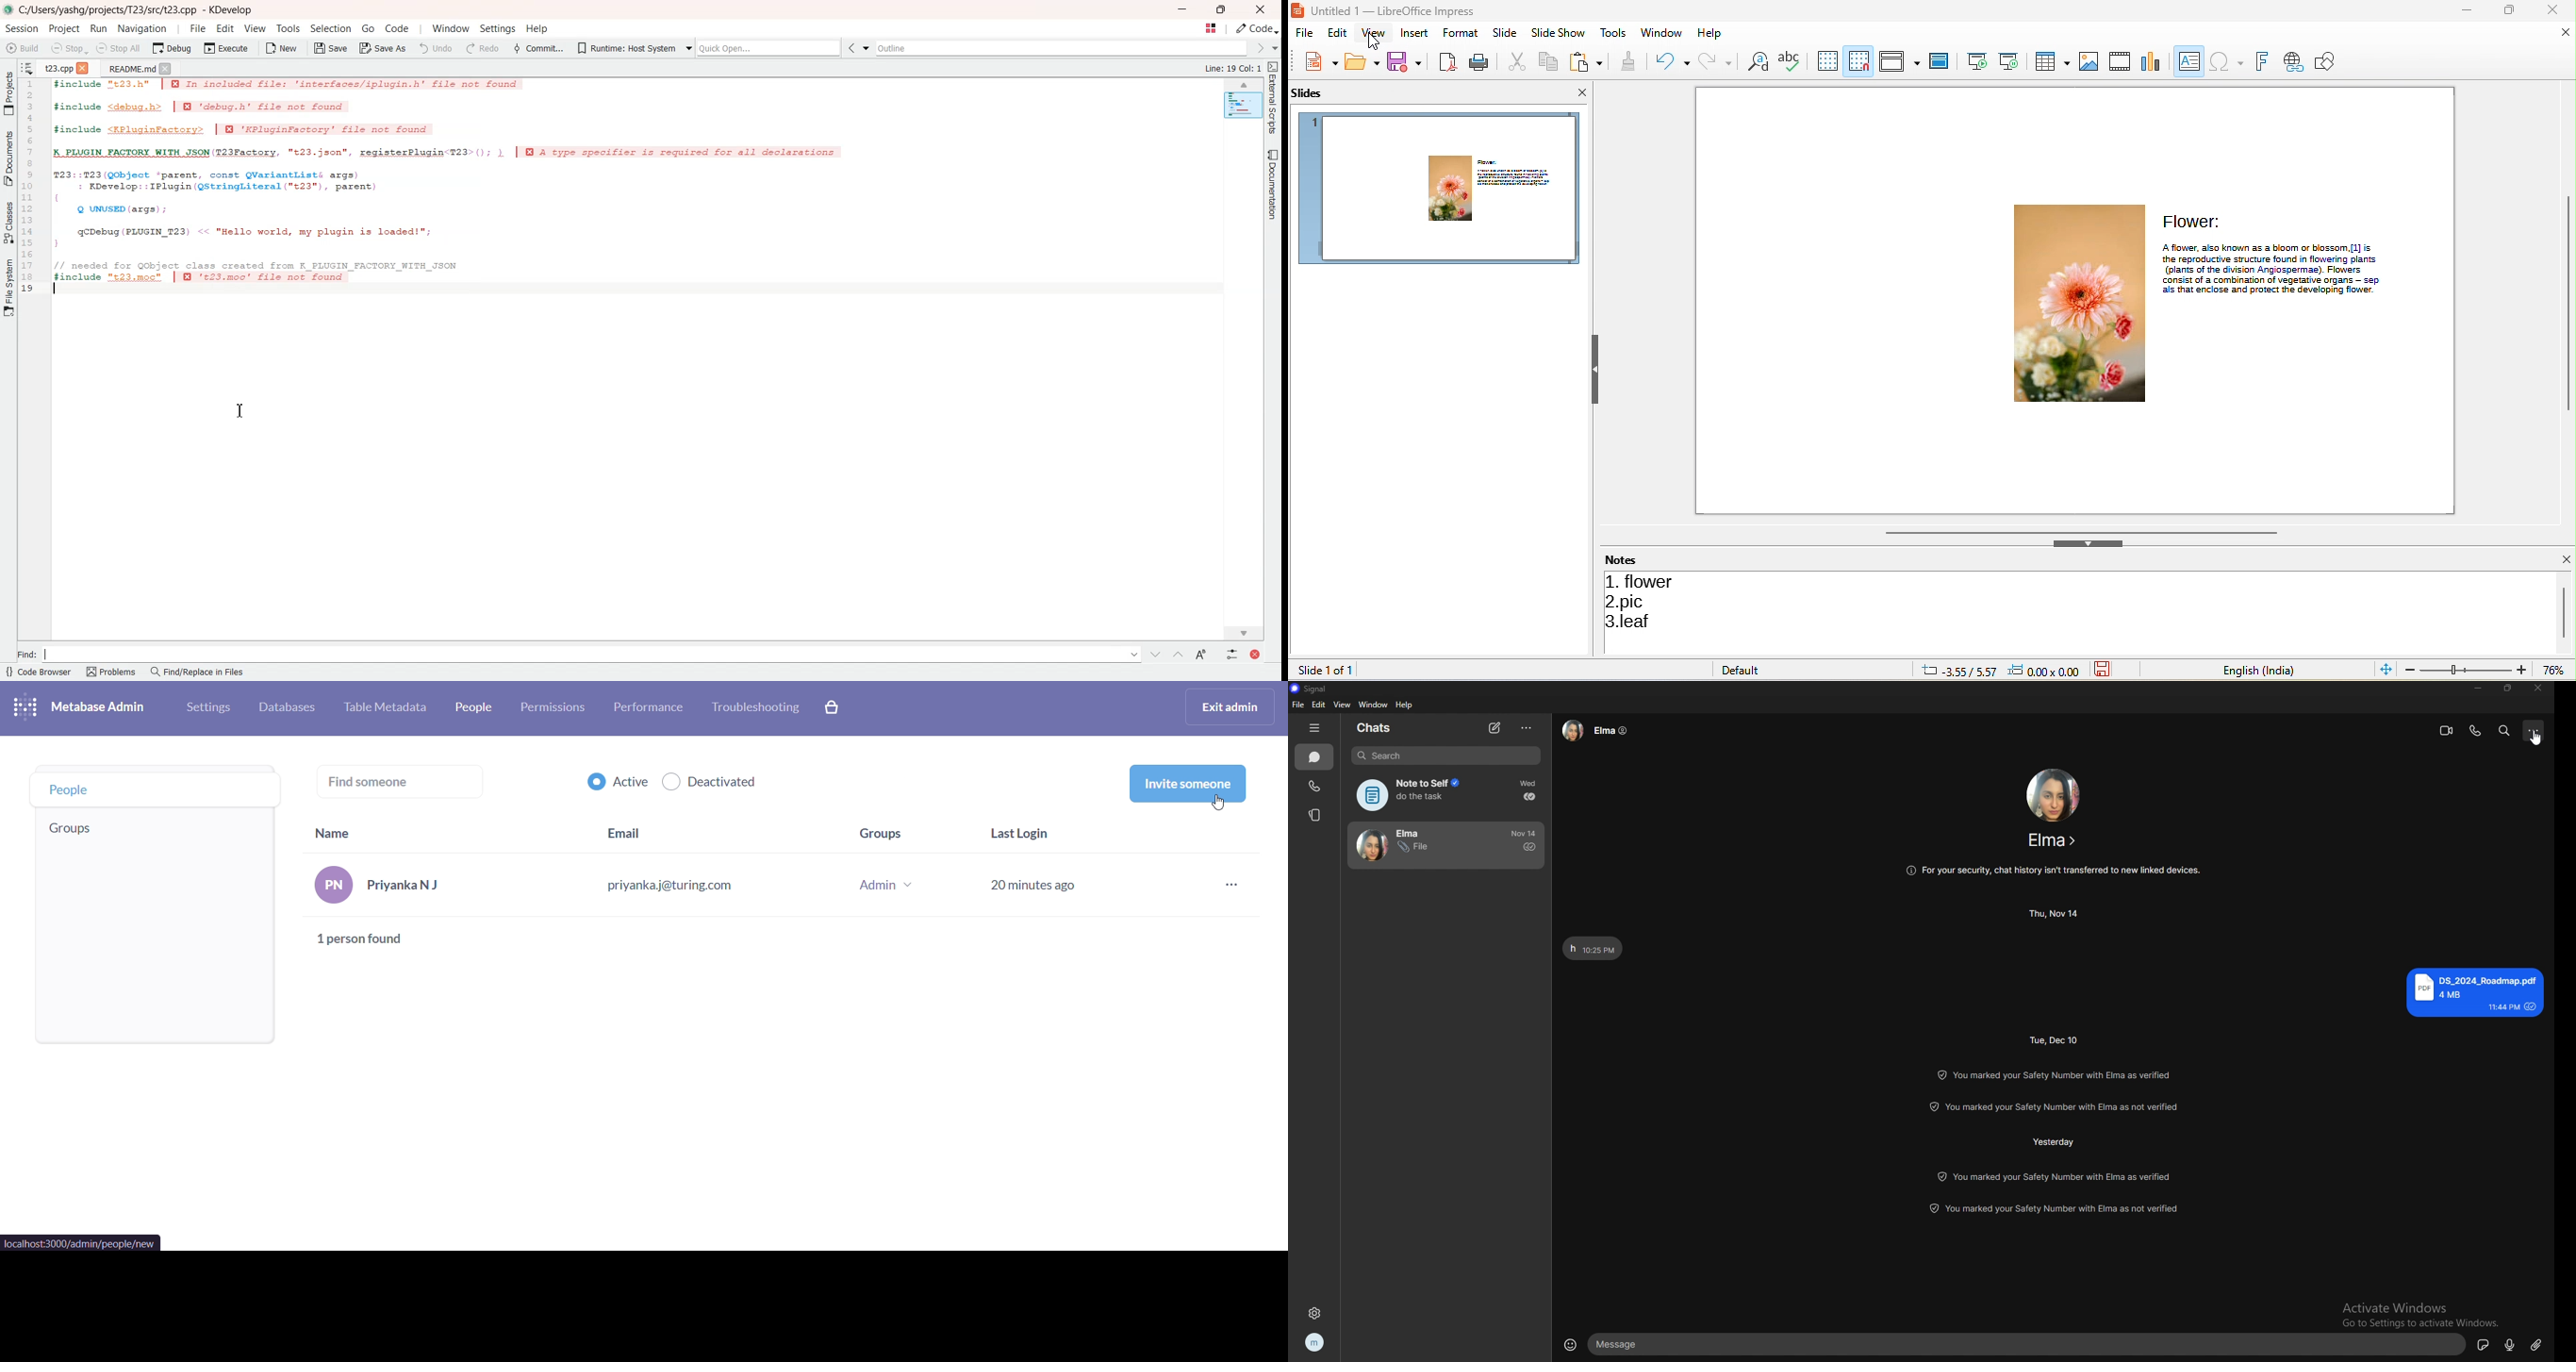  I want to click on search, so click(1446, 756).